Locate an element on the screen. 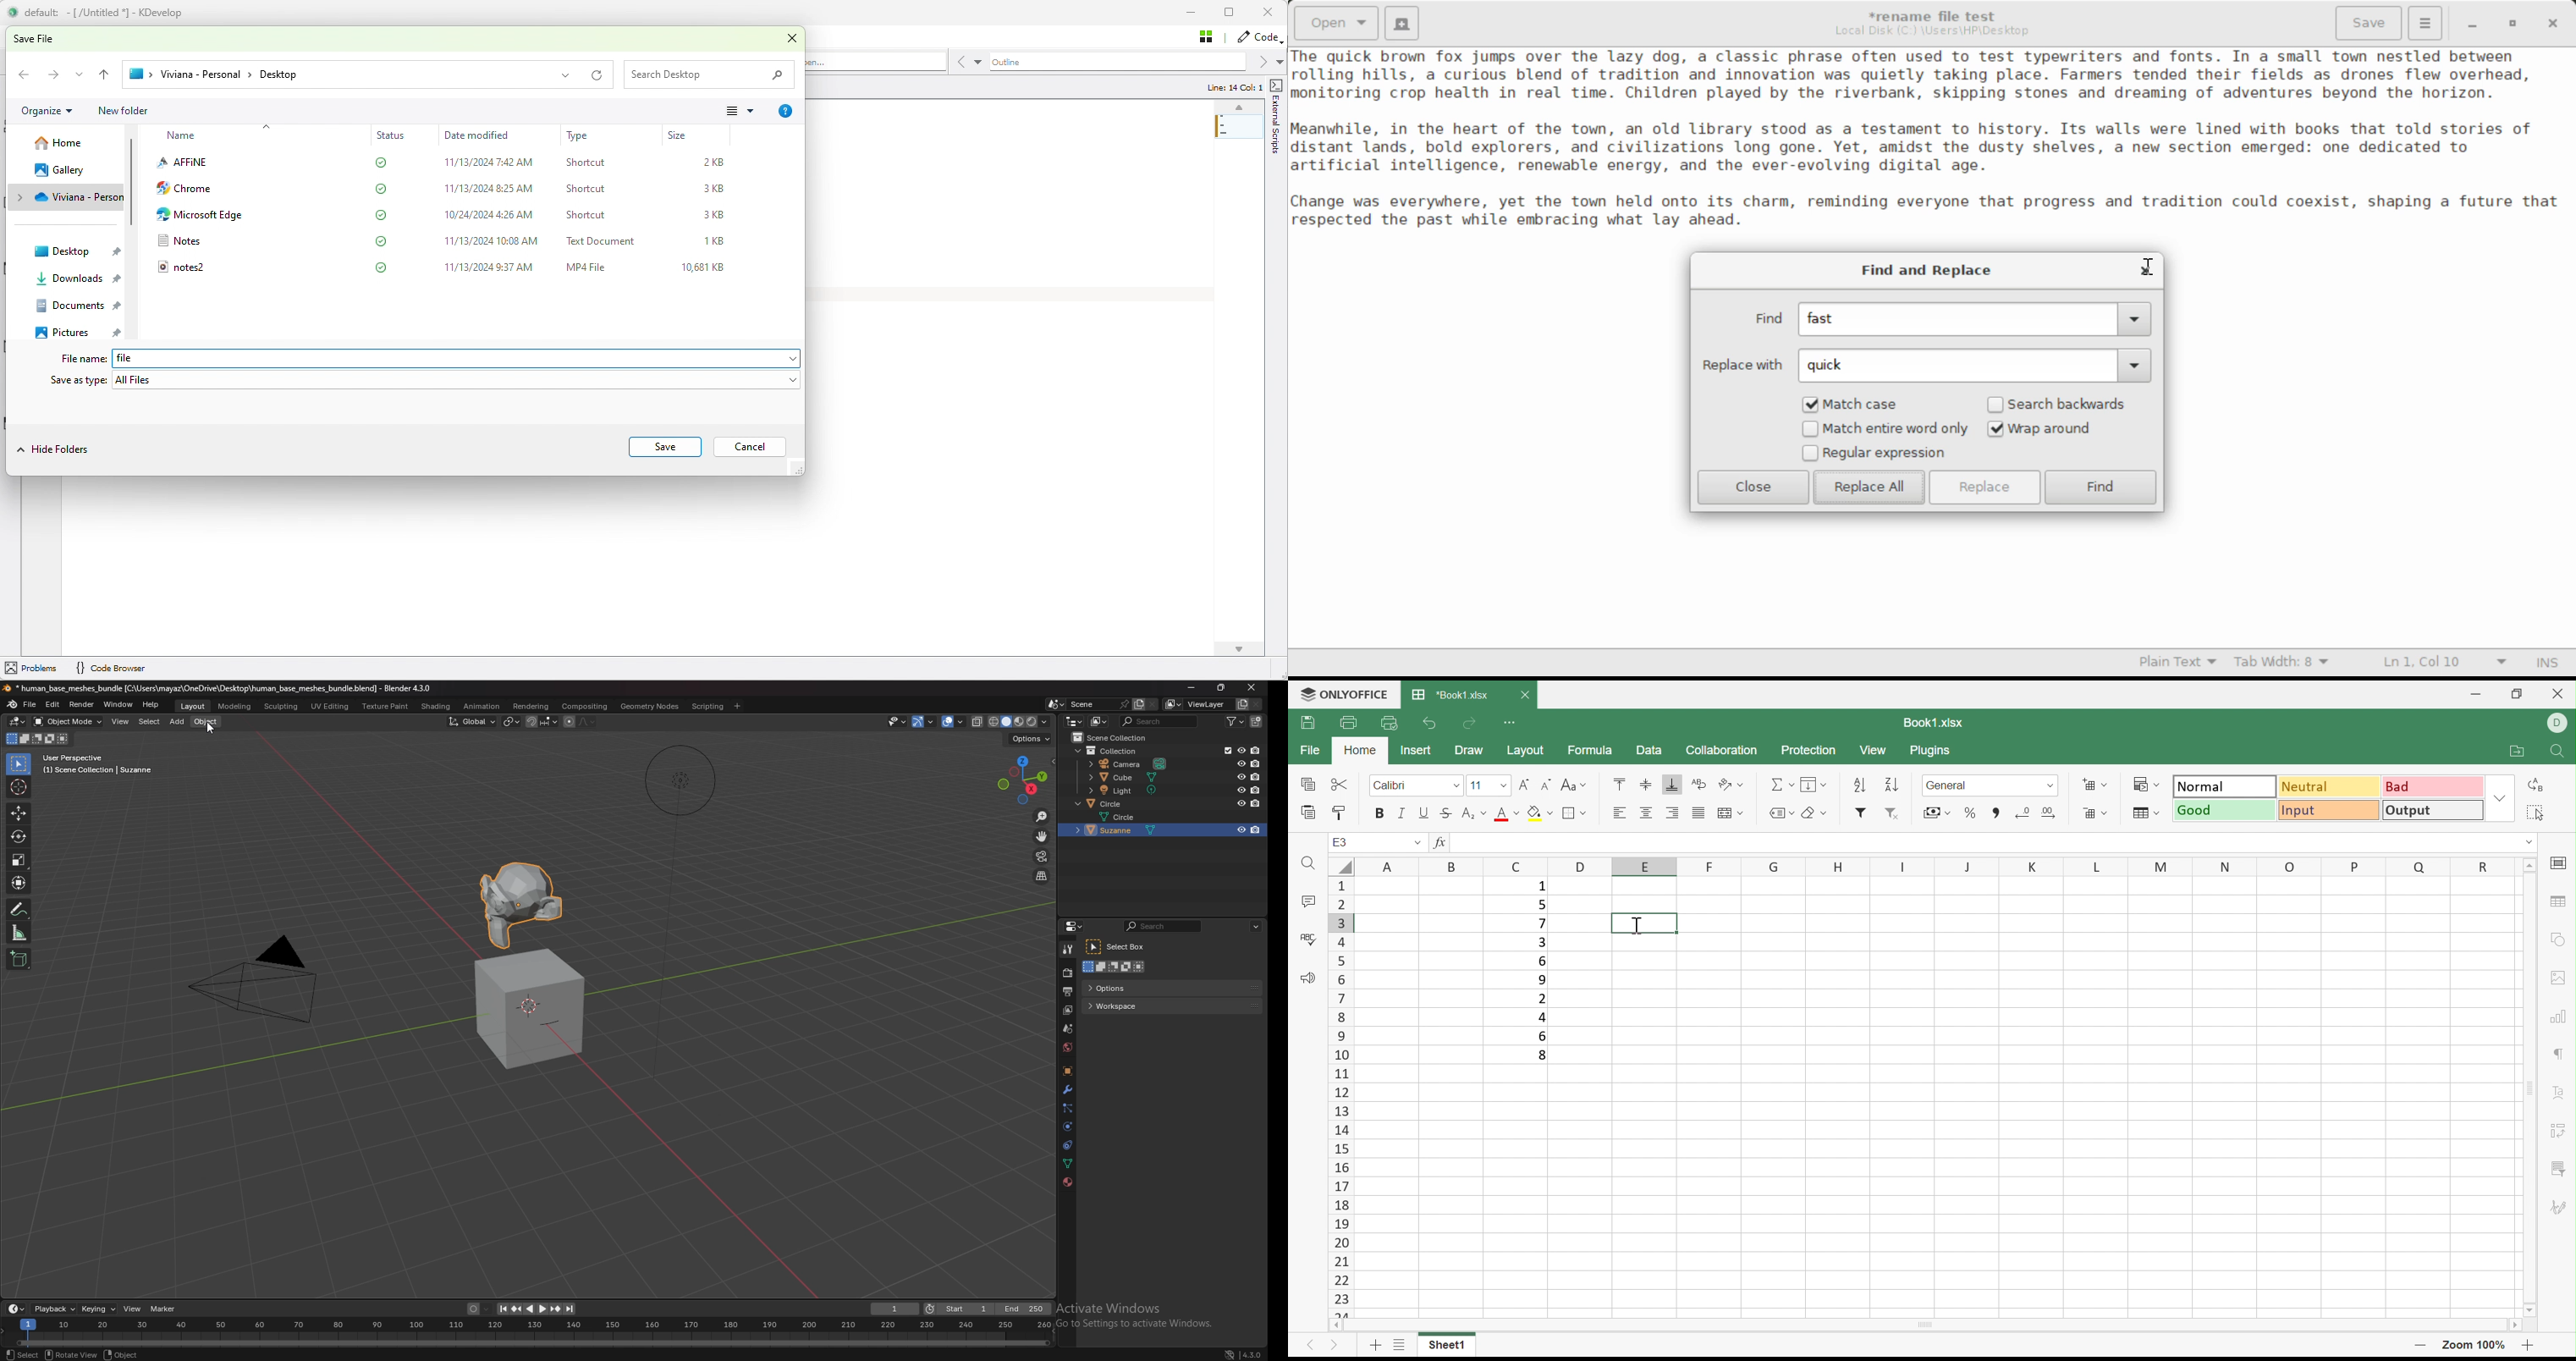 This screenshot has height=1372, width=2576. Input Mode is located at coordinates (2551, 661).